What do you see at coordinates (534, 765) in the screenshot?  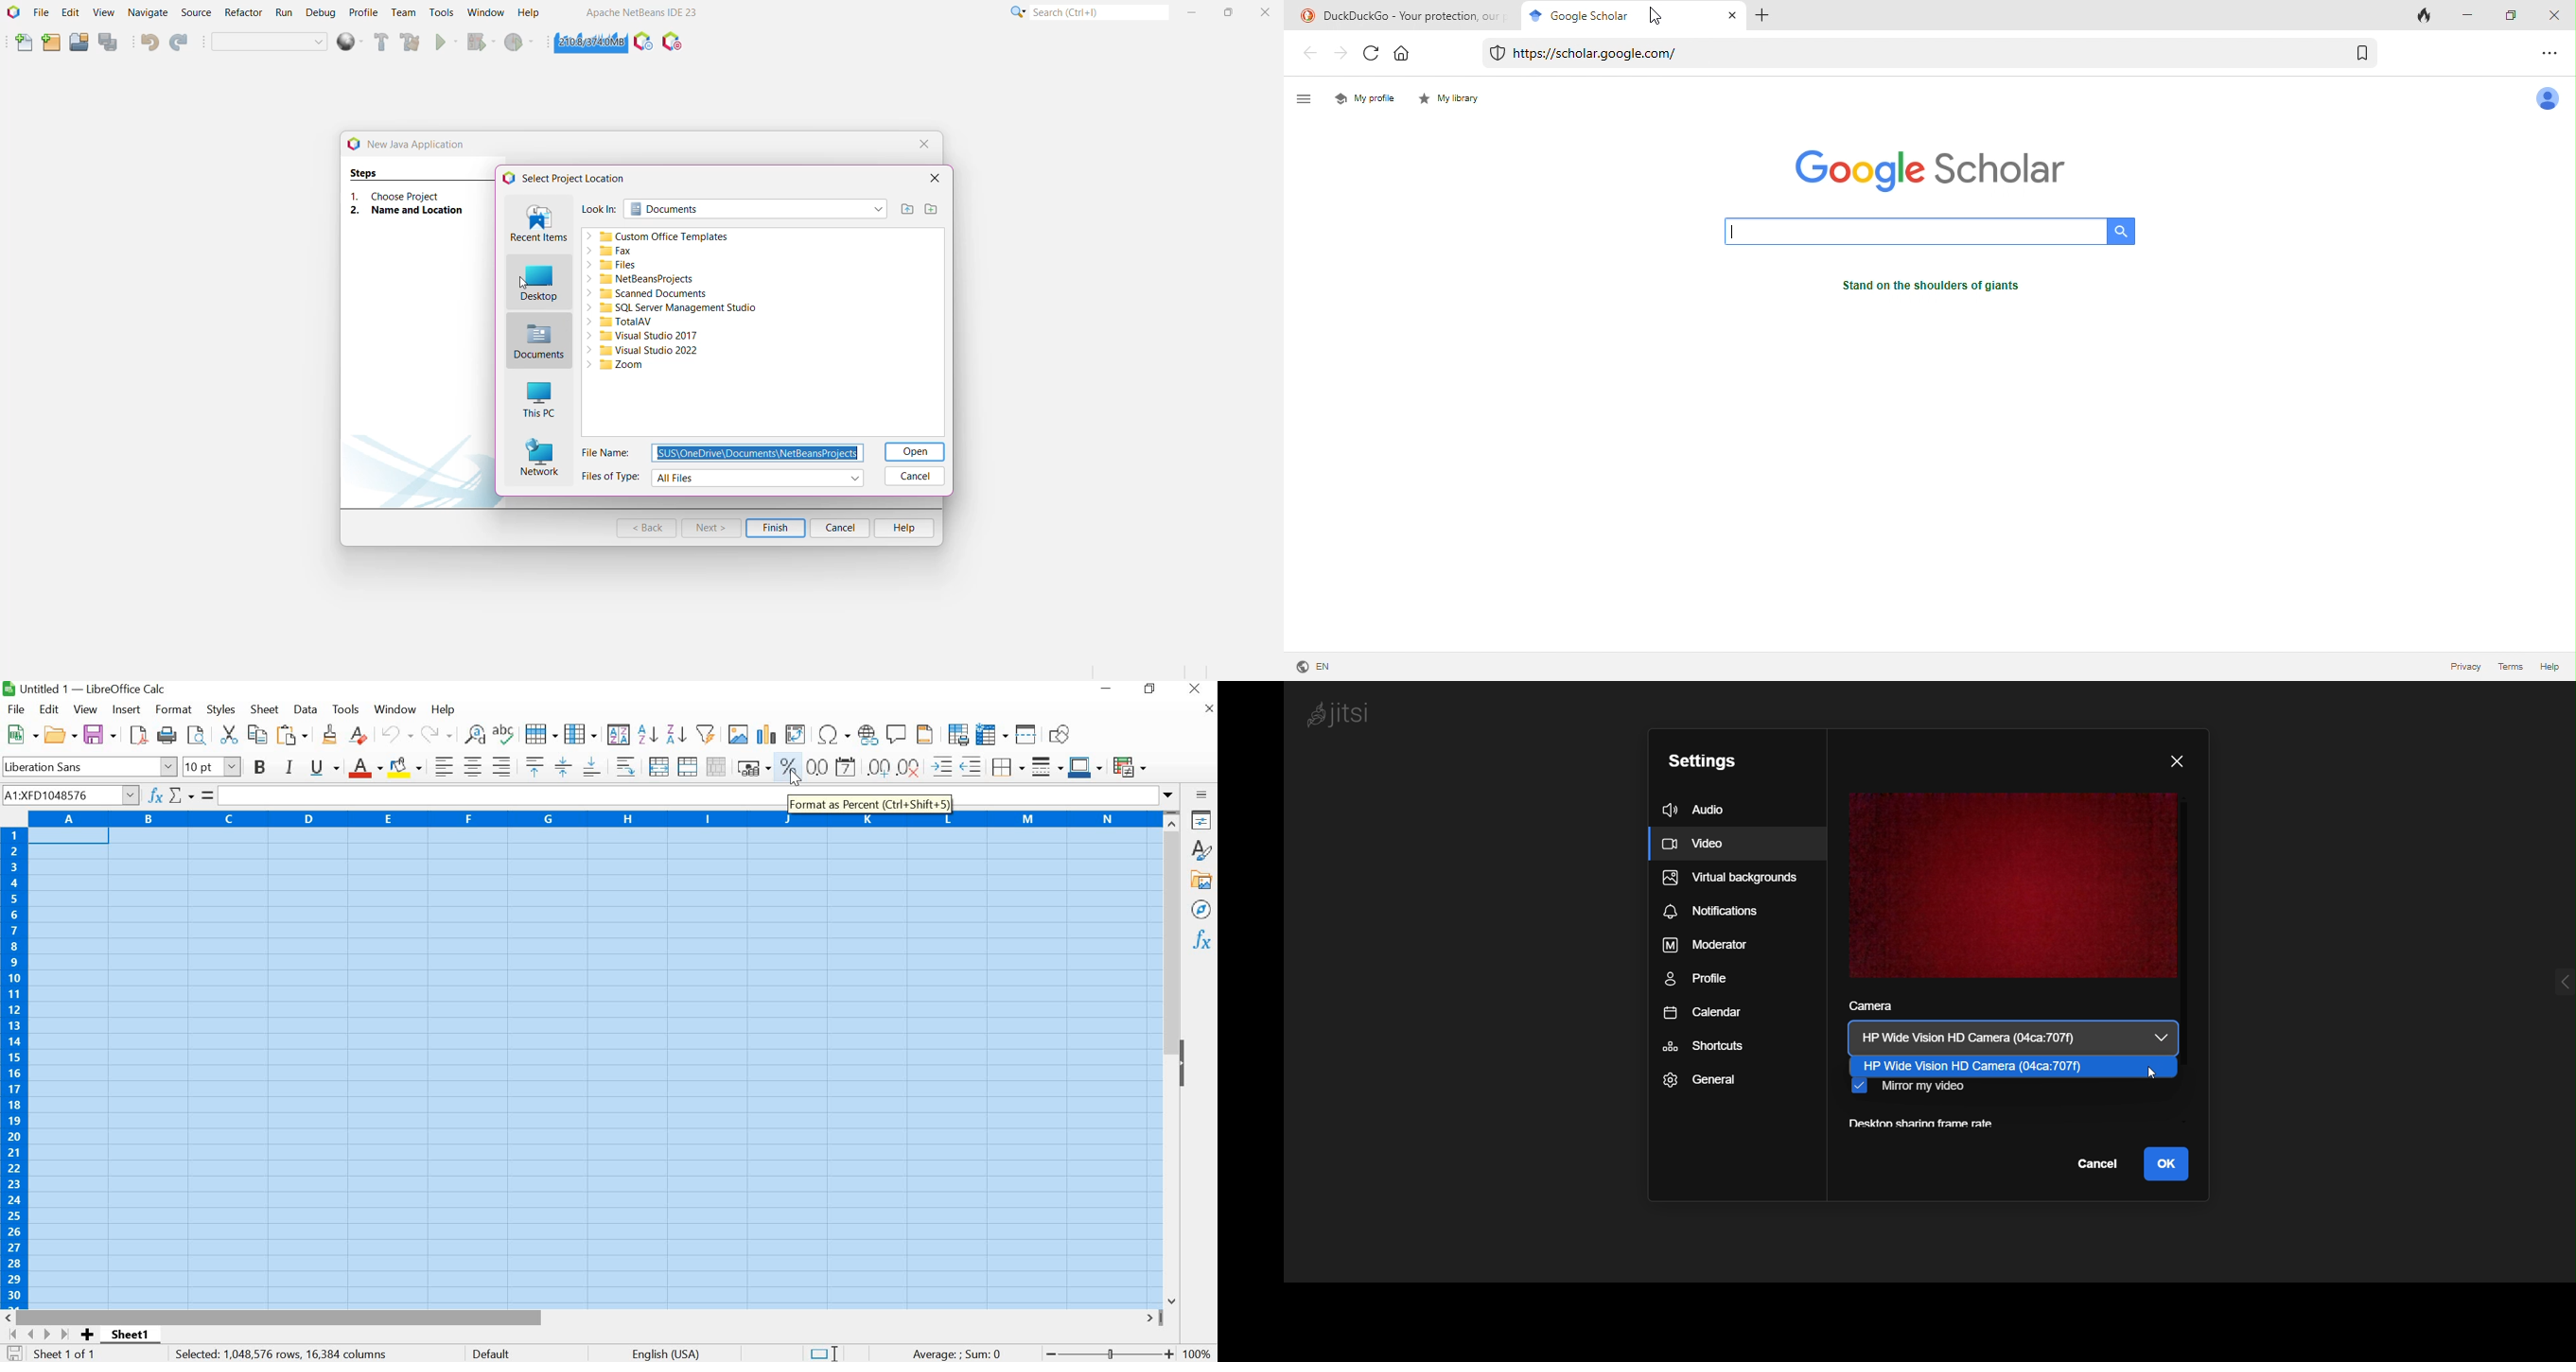 I see `Align Top` at bounding box center [534, 765].